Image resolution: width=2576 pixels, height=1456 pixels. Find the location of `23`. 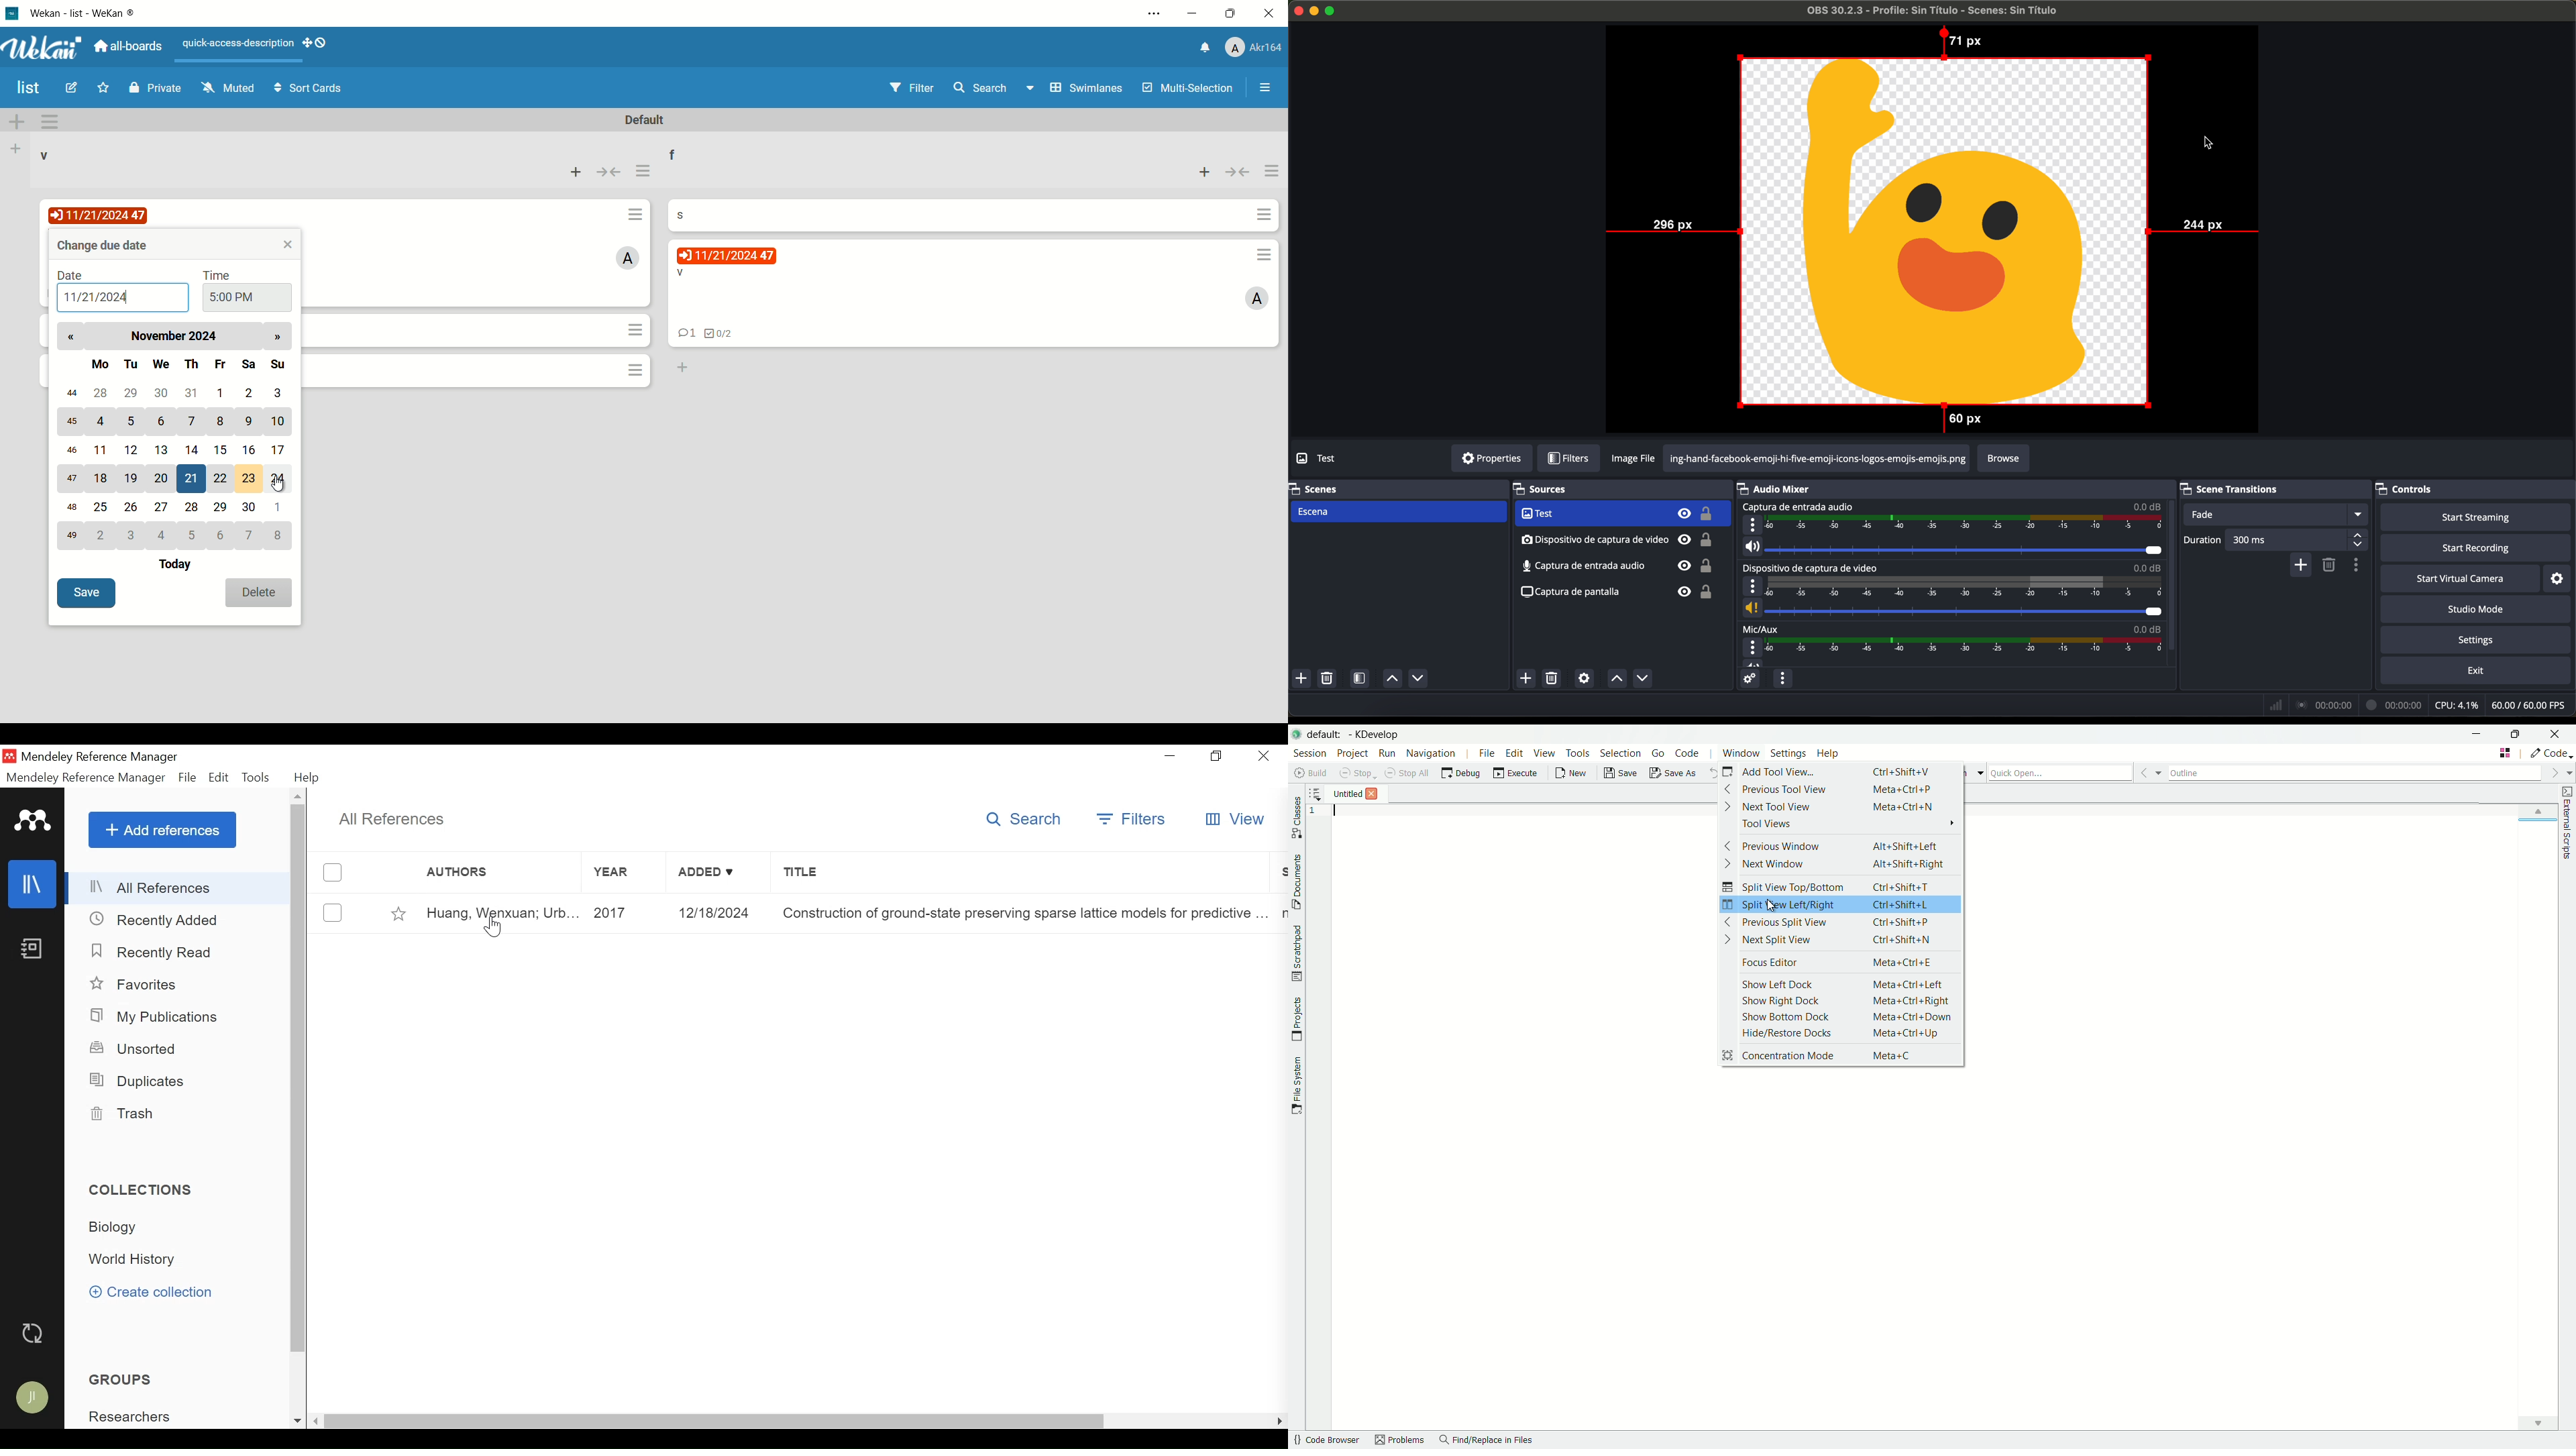

23 is located at coordinates (250, 478).